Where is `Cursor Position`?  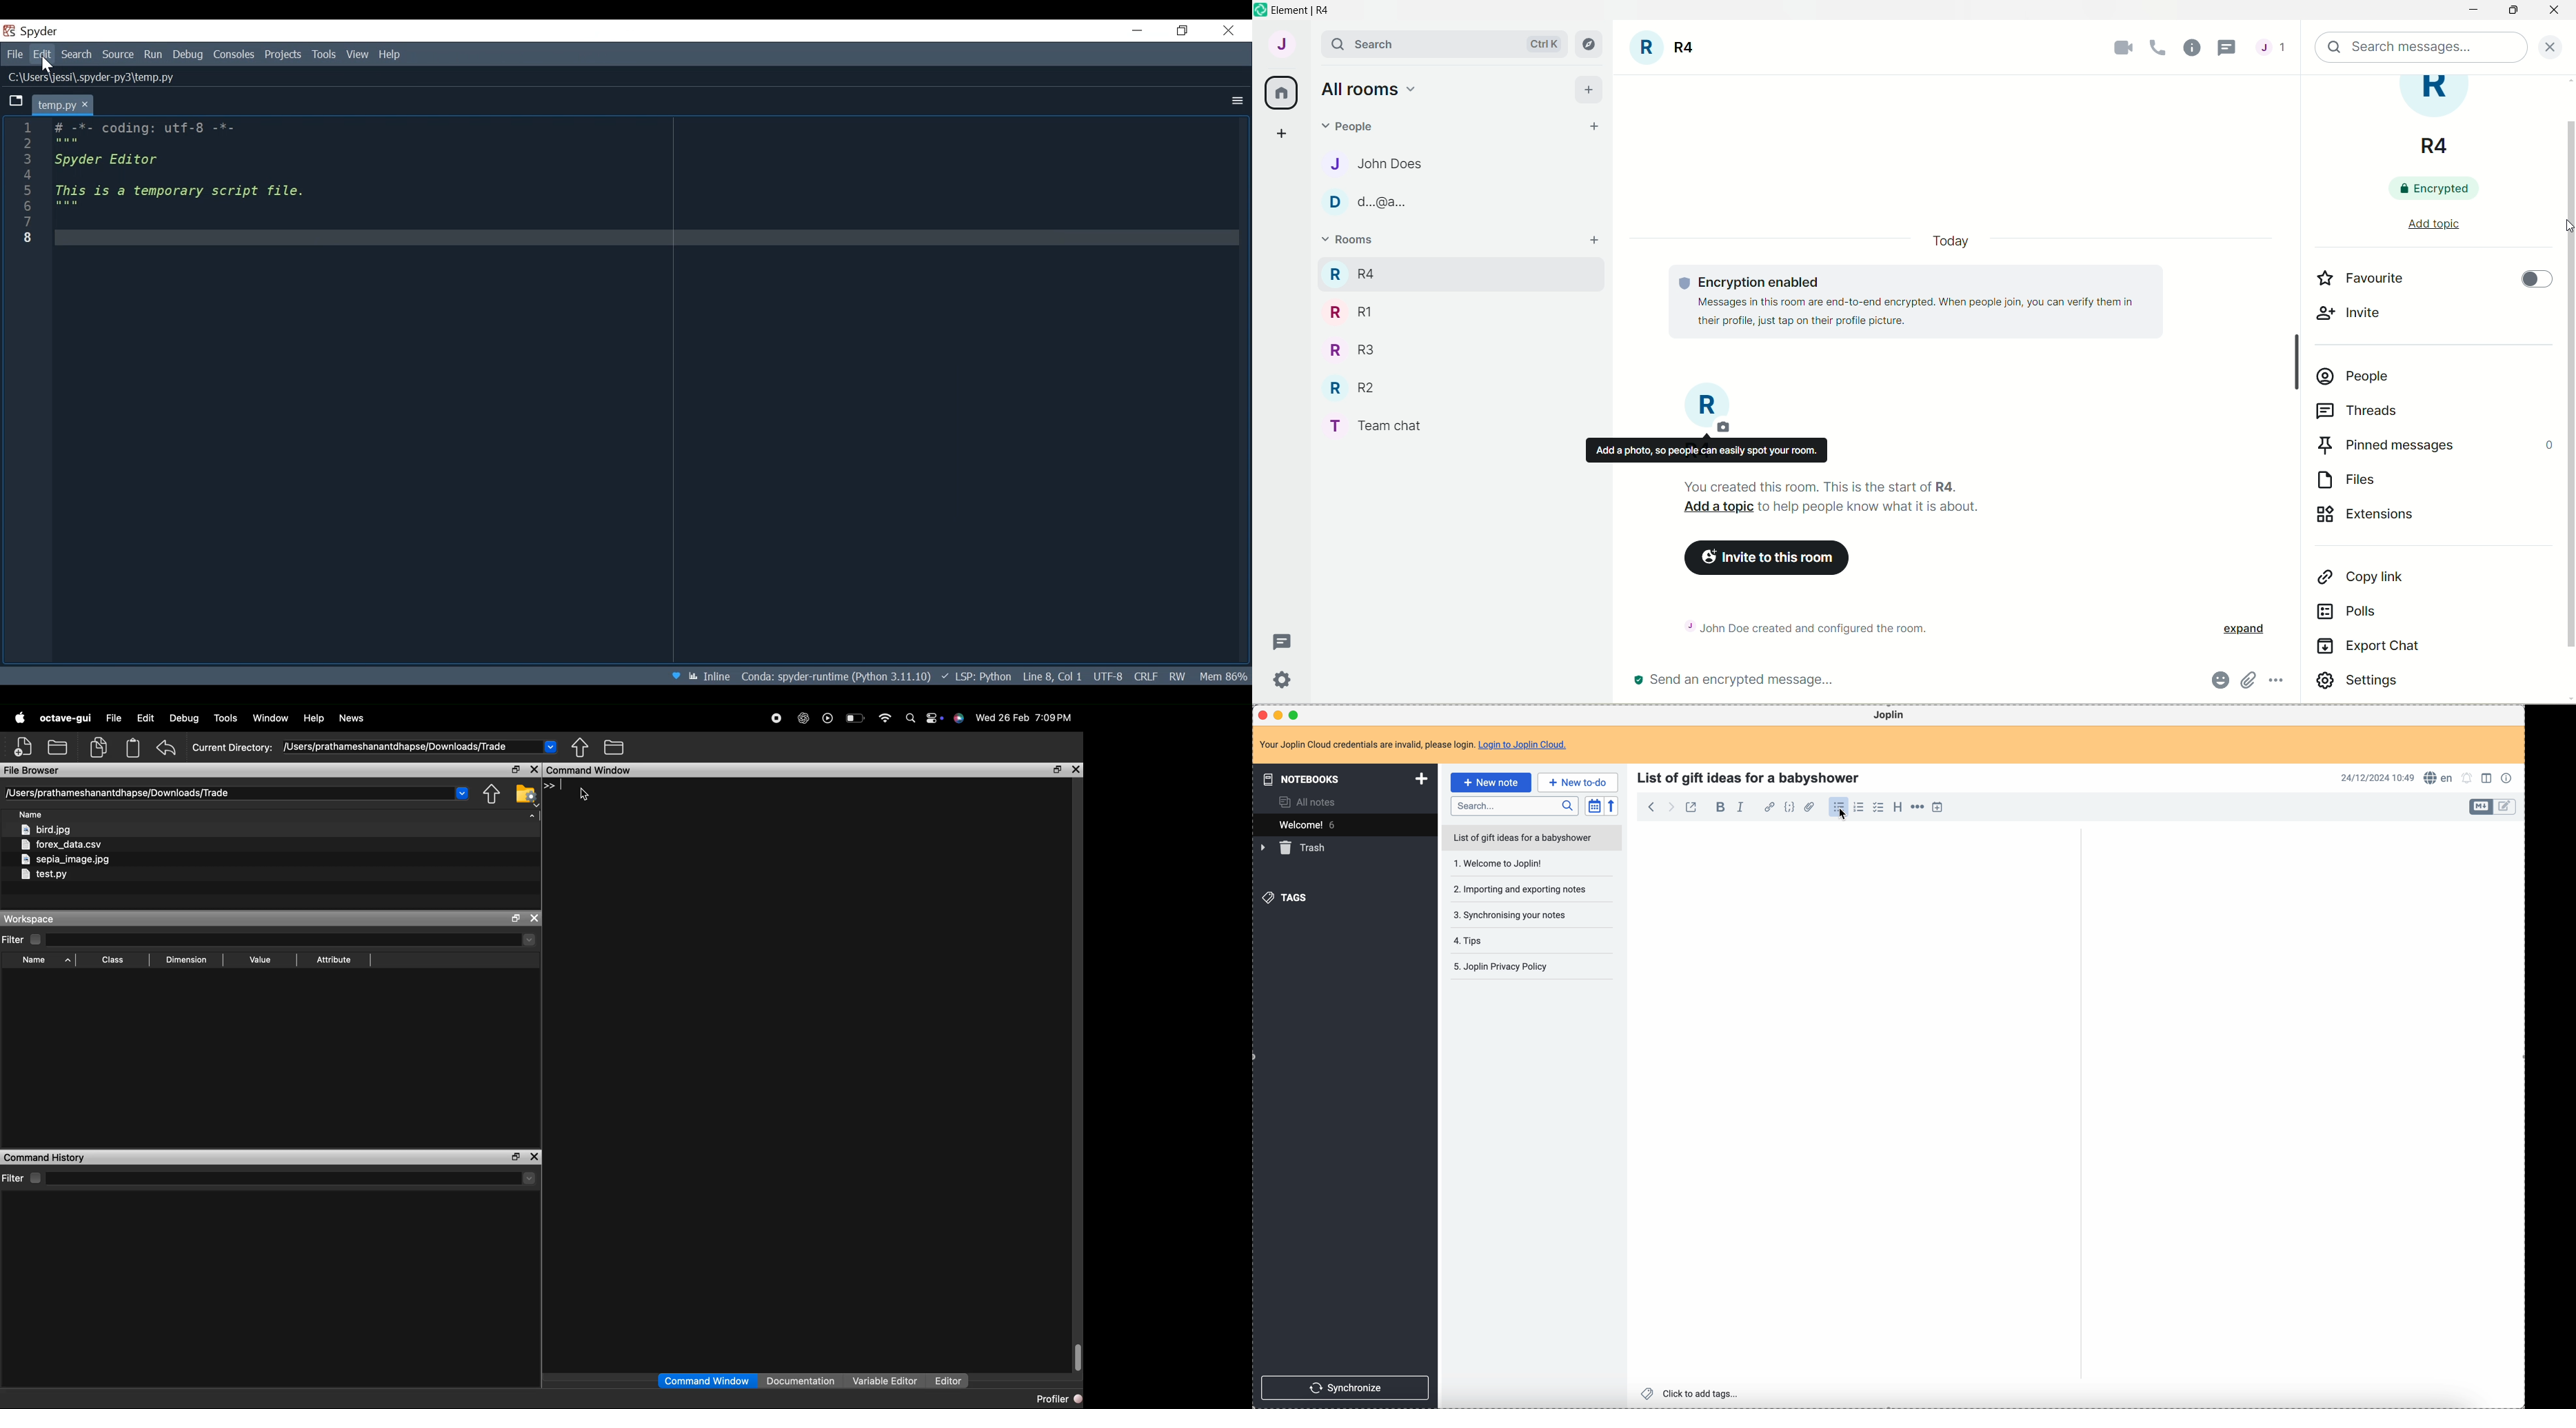
Cursor Position is located at coordinates (1052, 674).